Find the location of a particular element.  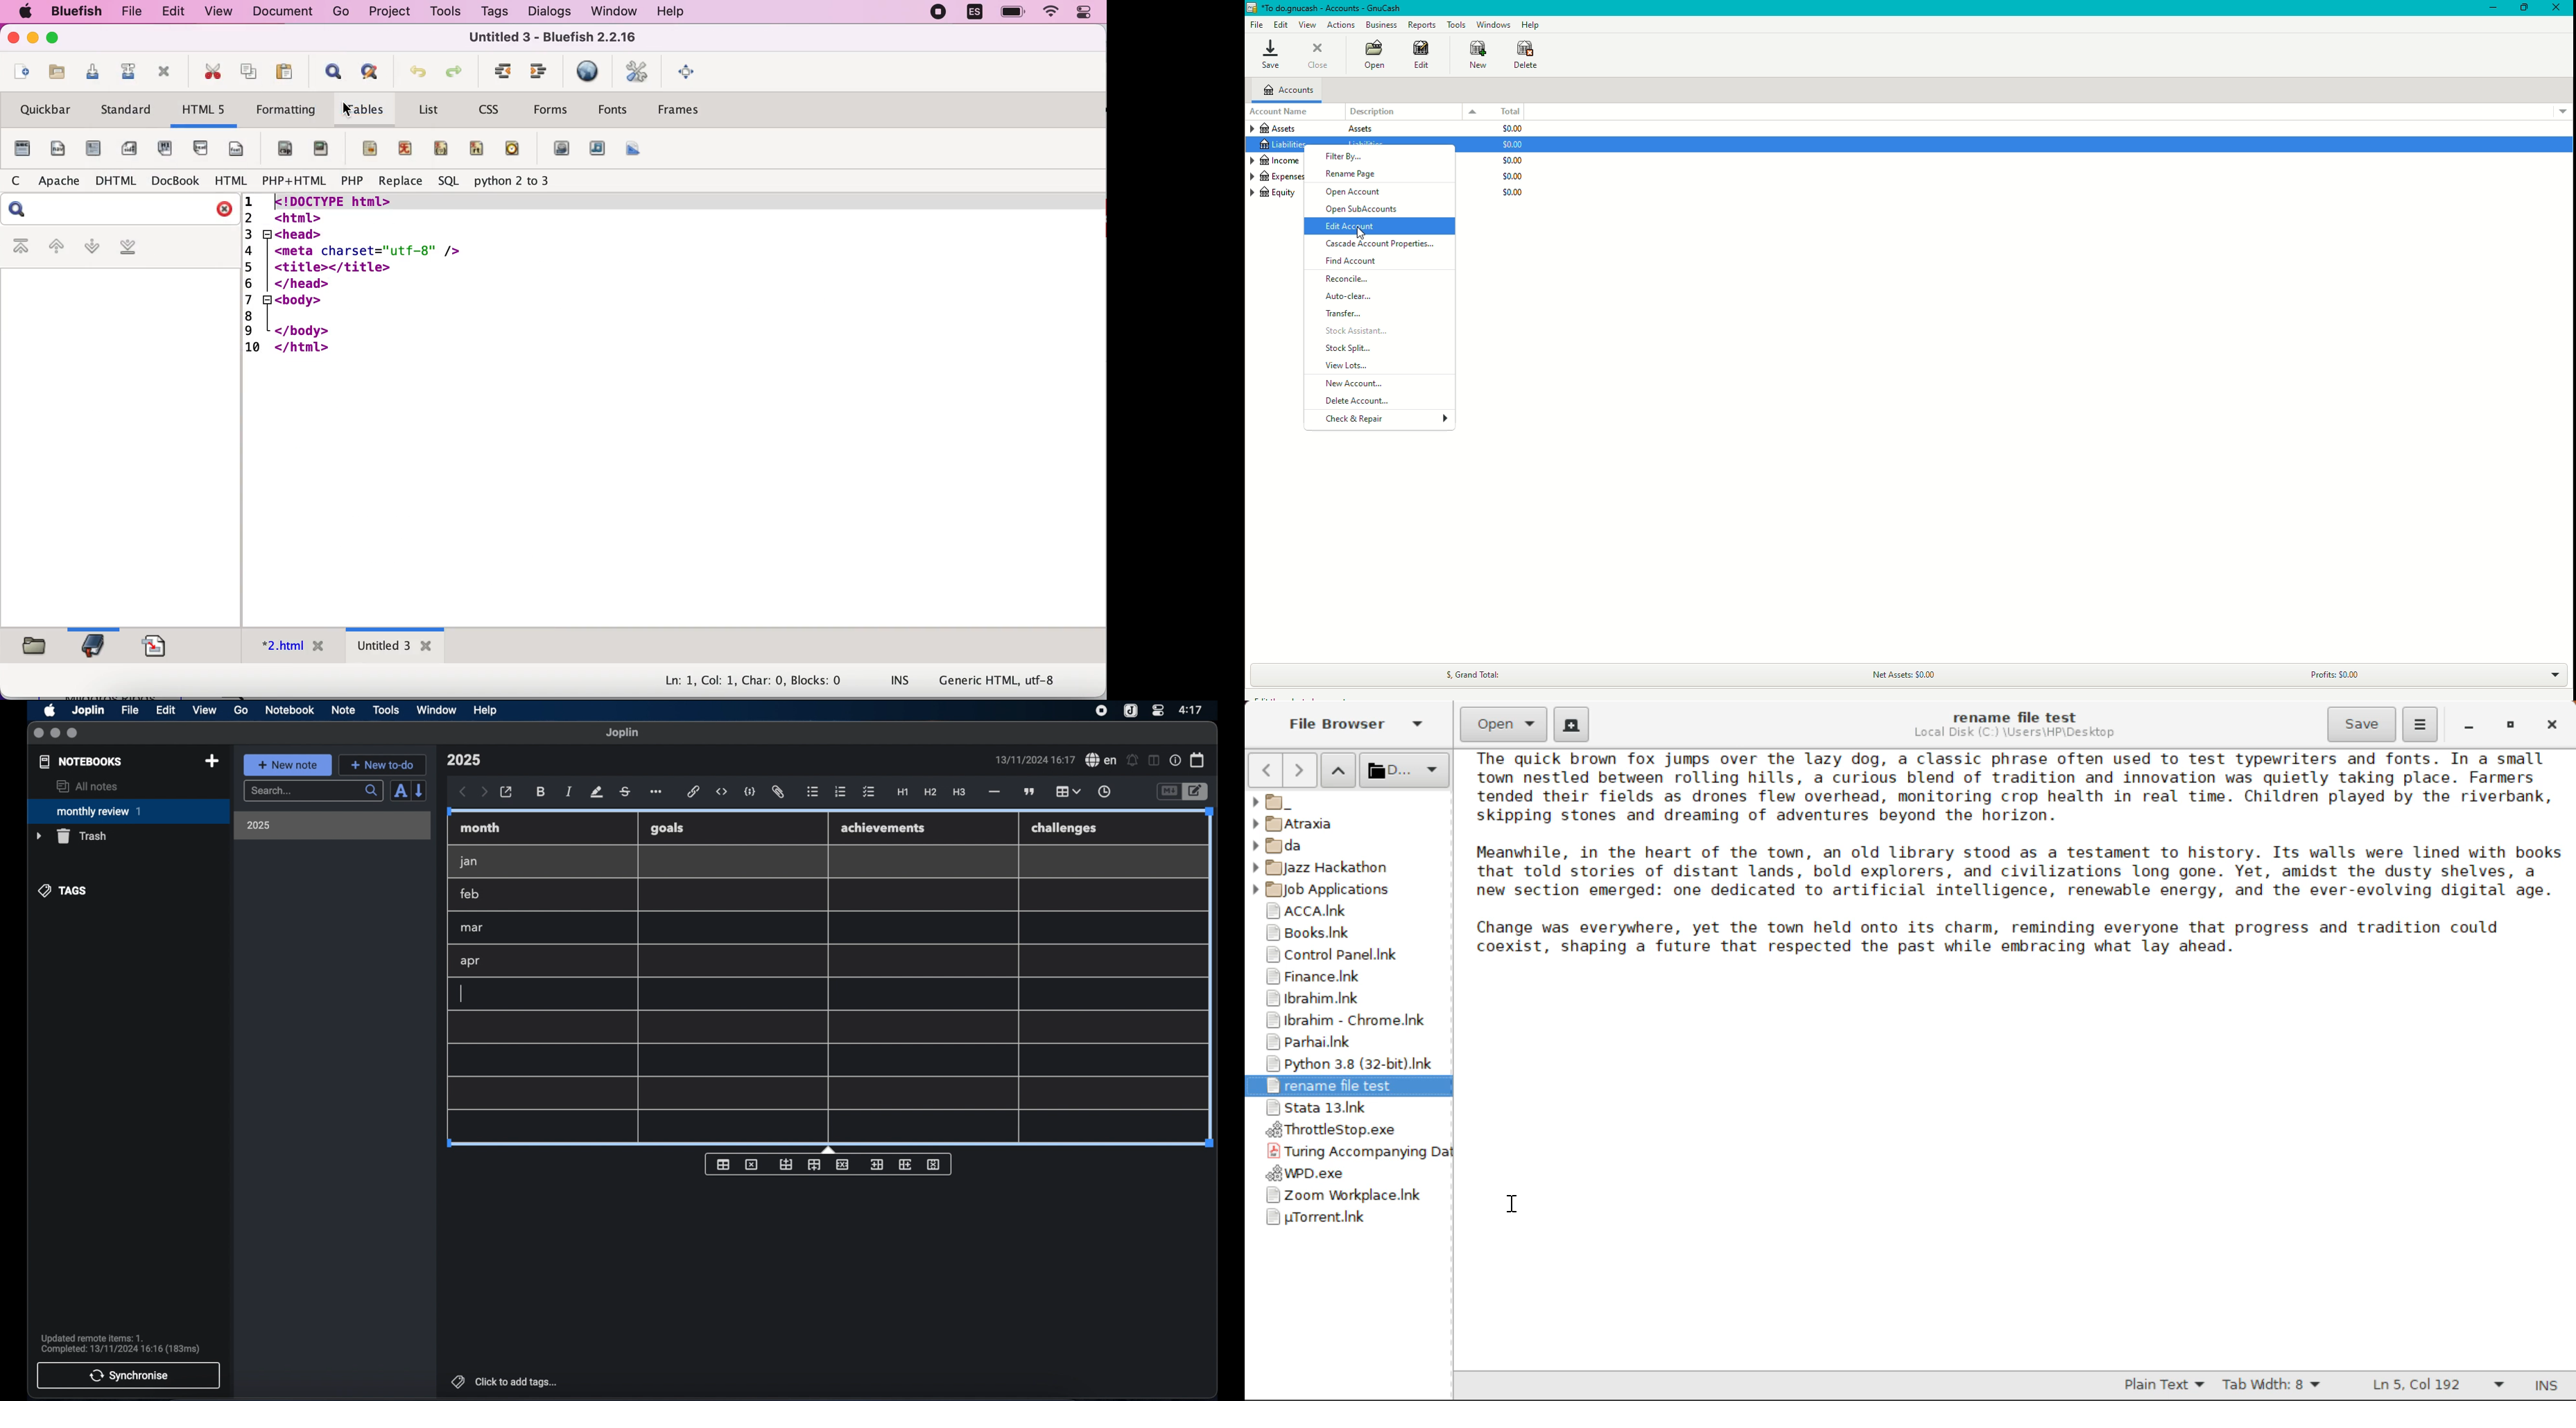

fonts is located at coordinates (612, 109).